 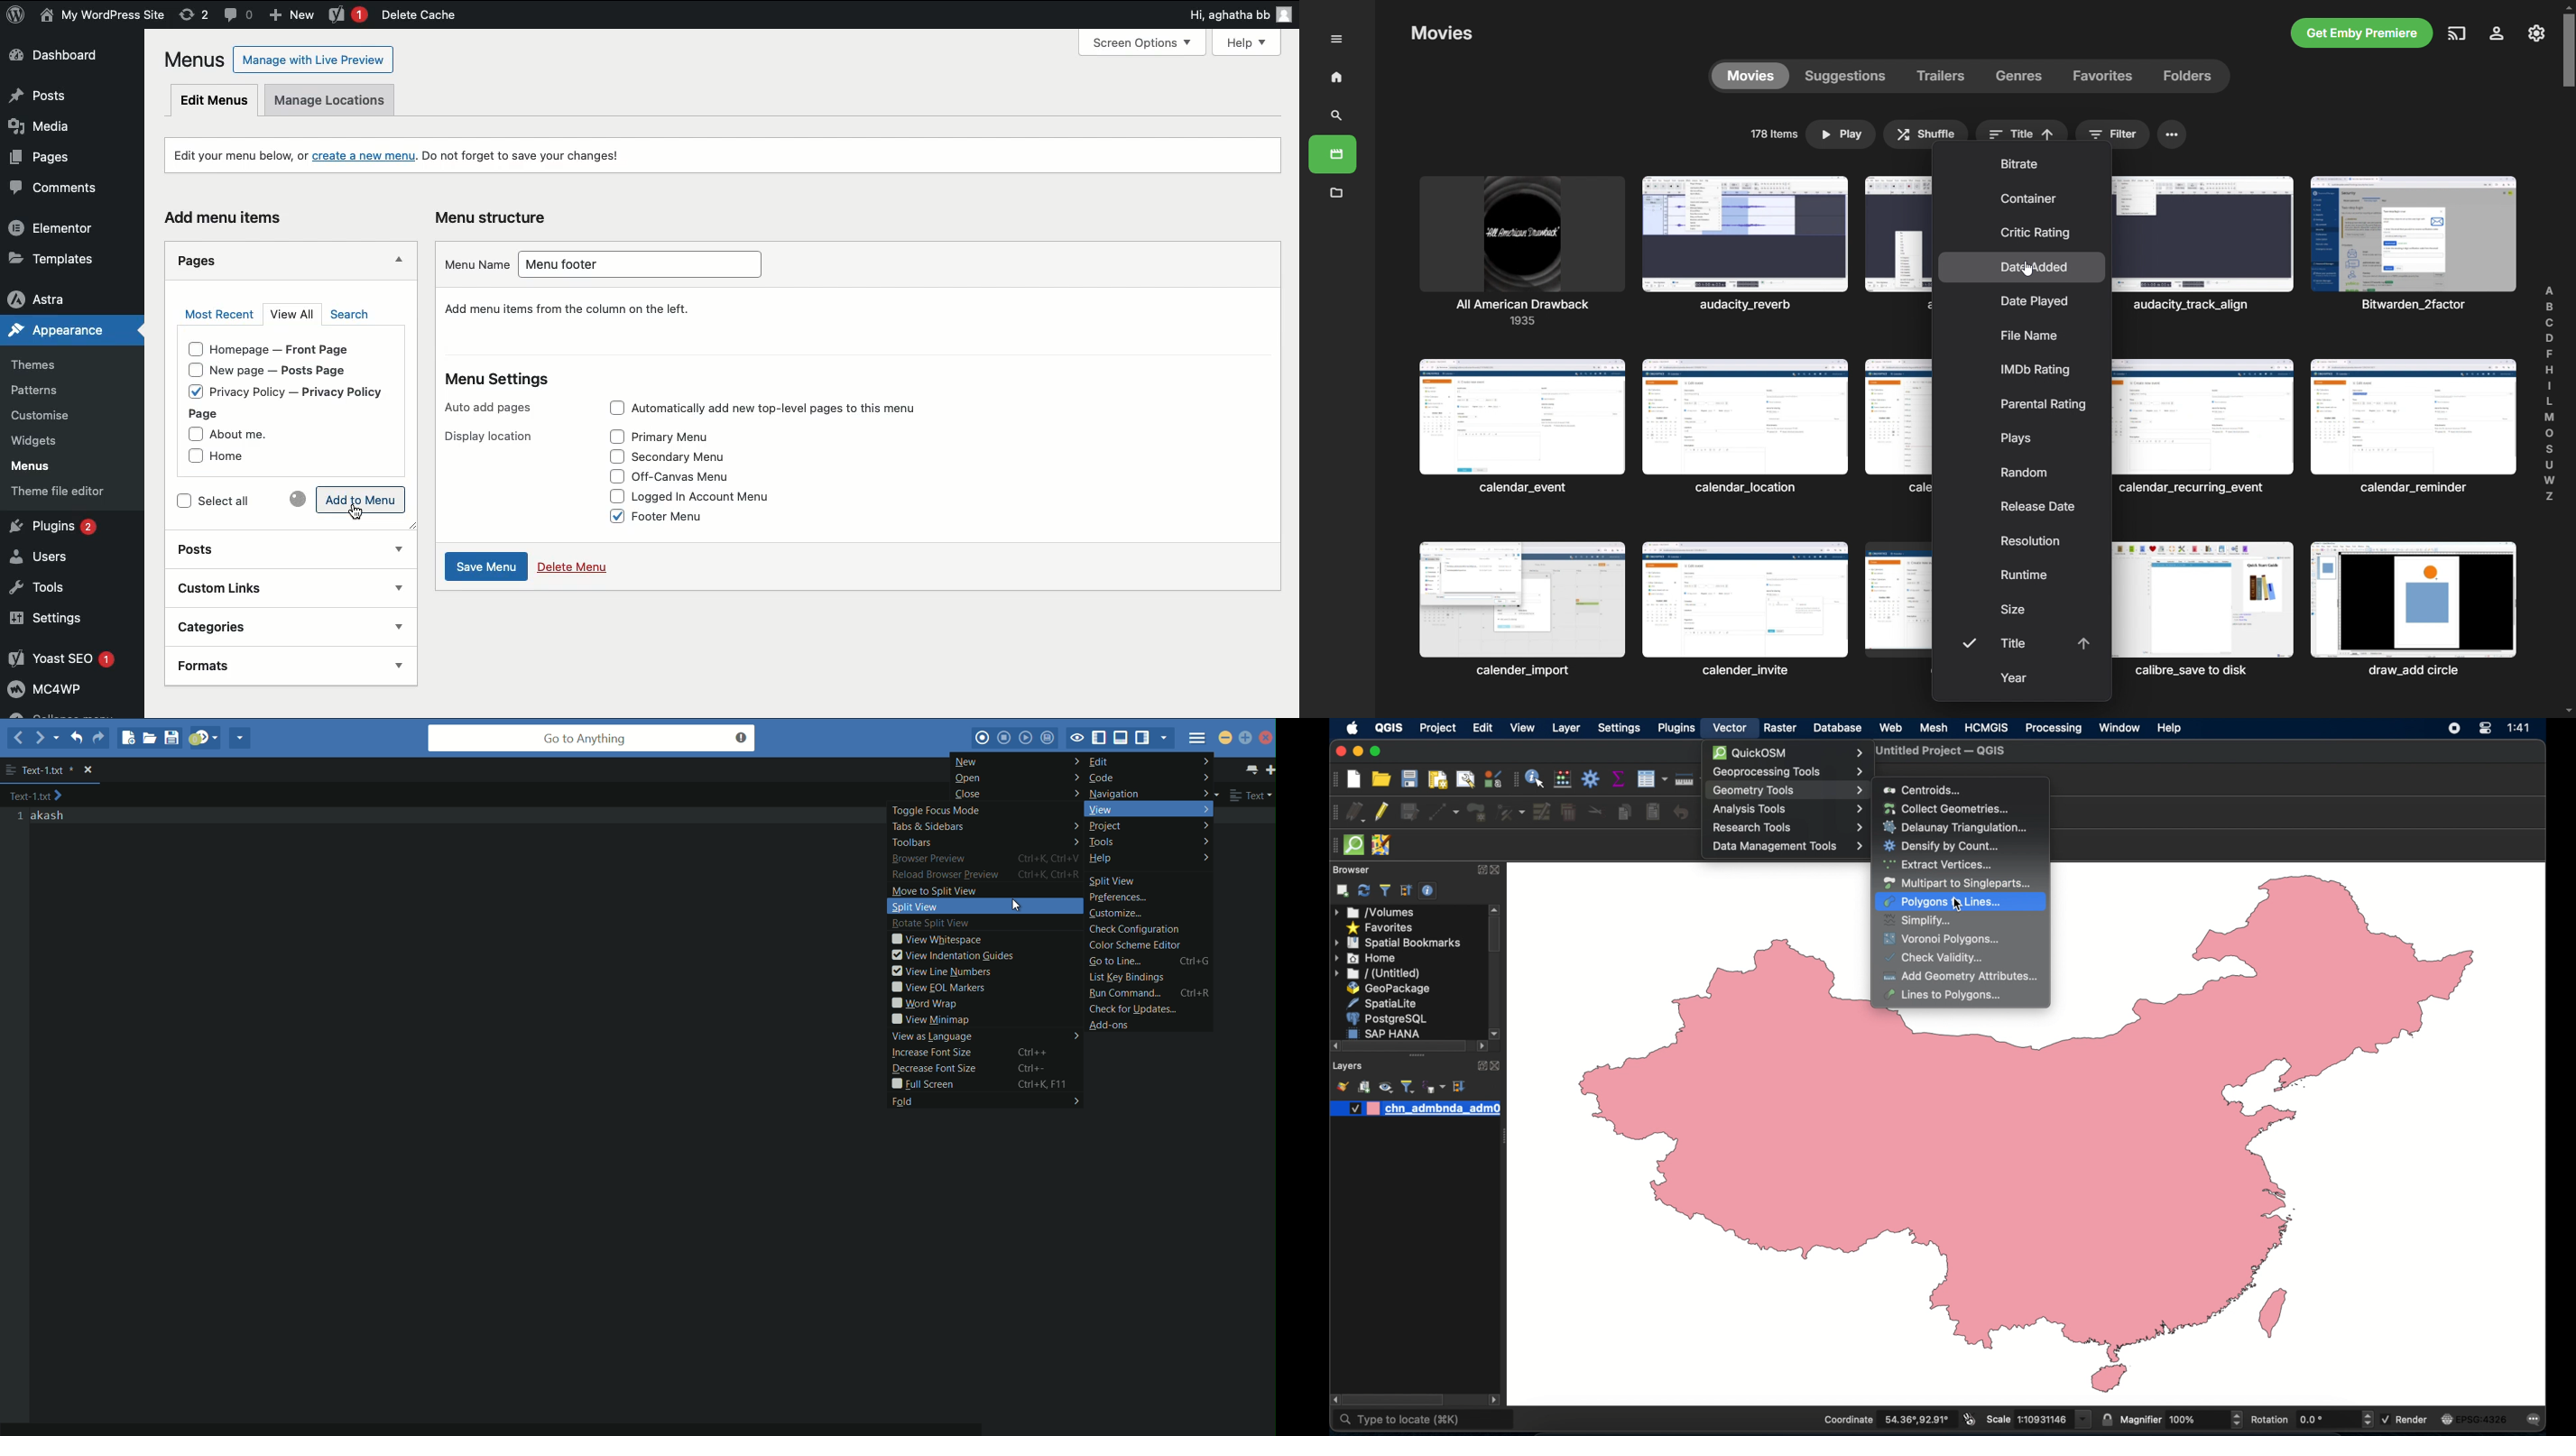 What do you see at coordinates (68, 620) in the screenshot?
I see `Settings` at bounding box center [68, 620].